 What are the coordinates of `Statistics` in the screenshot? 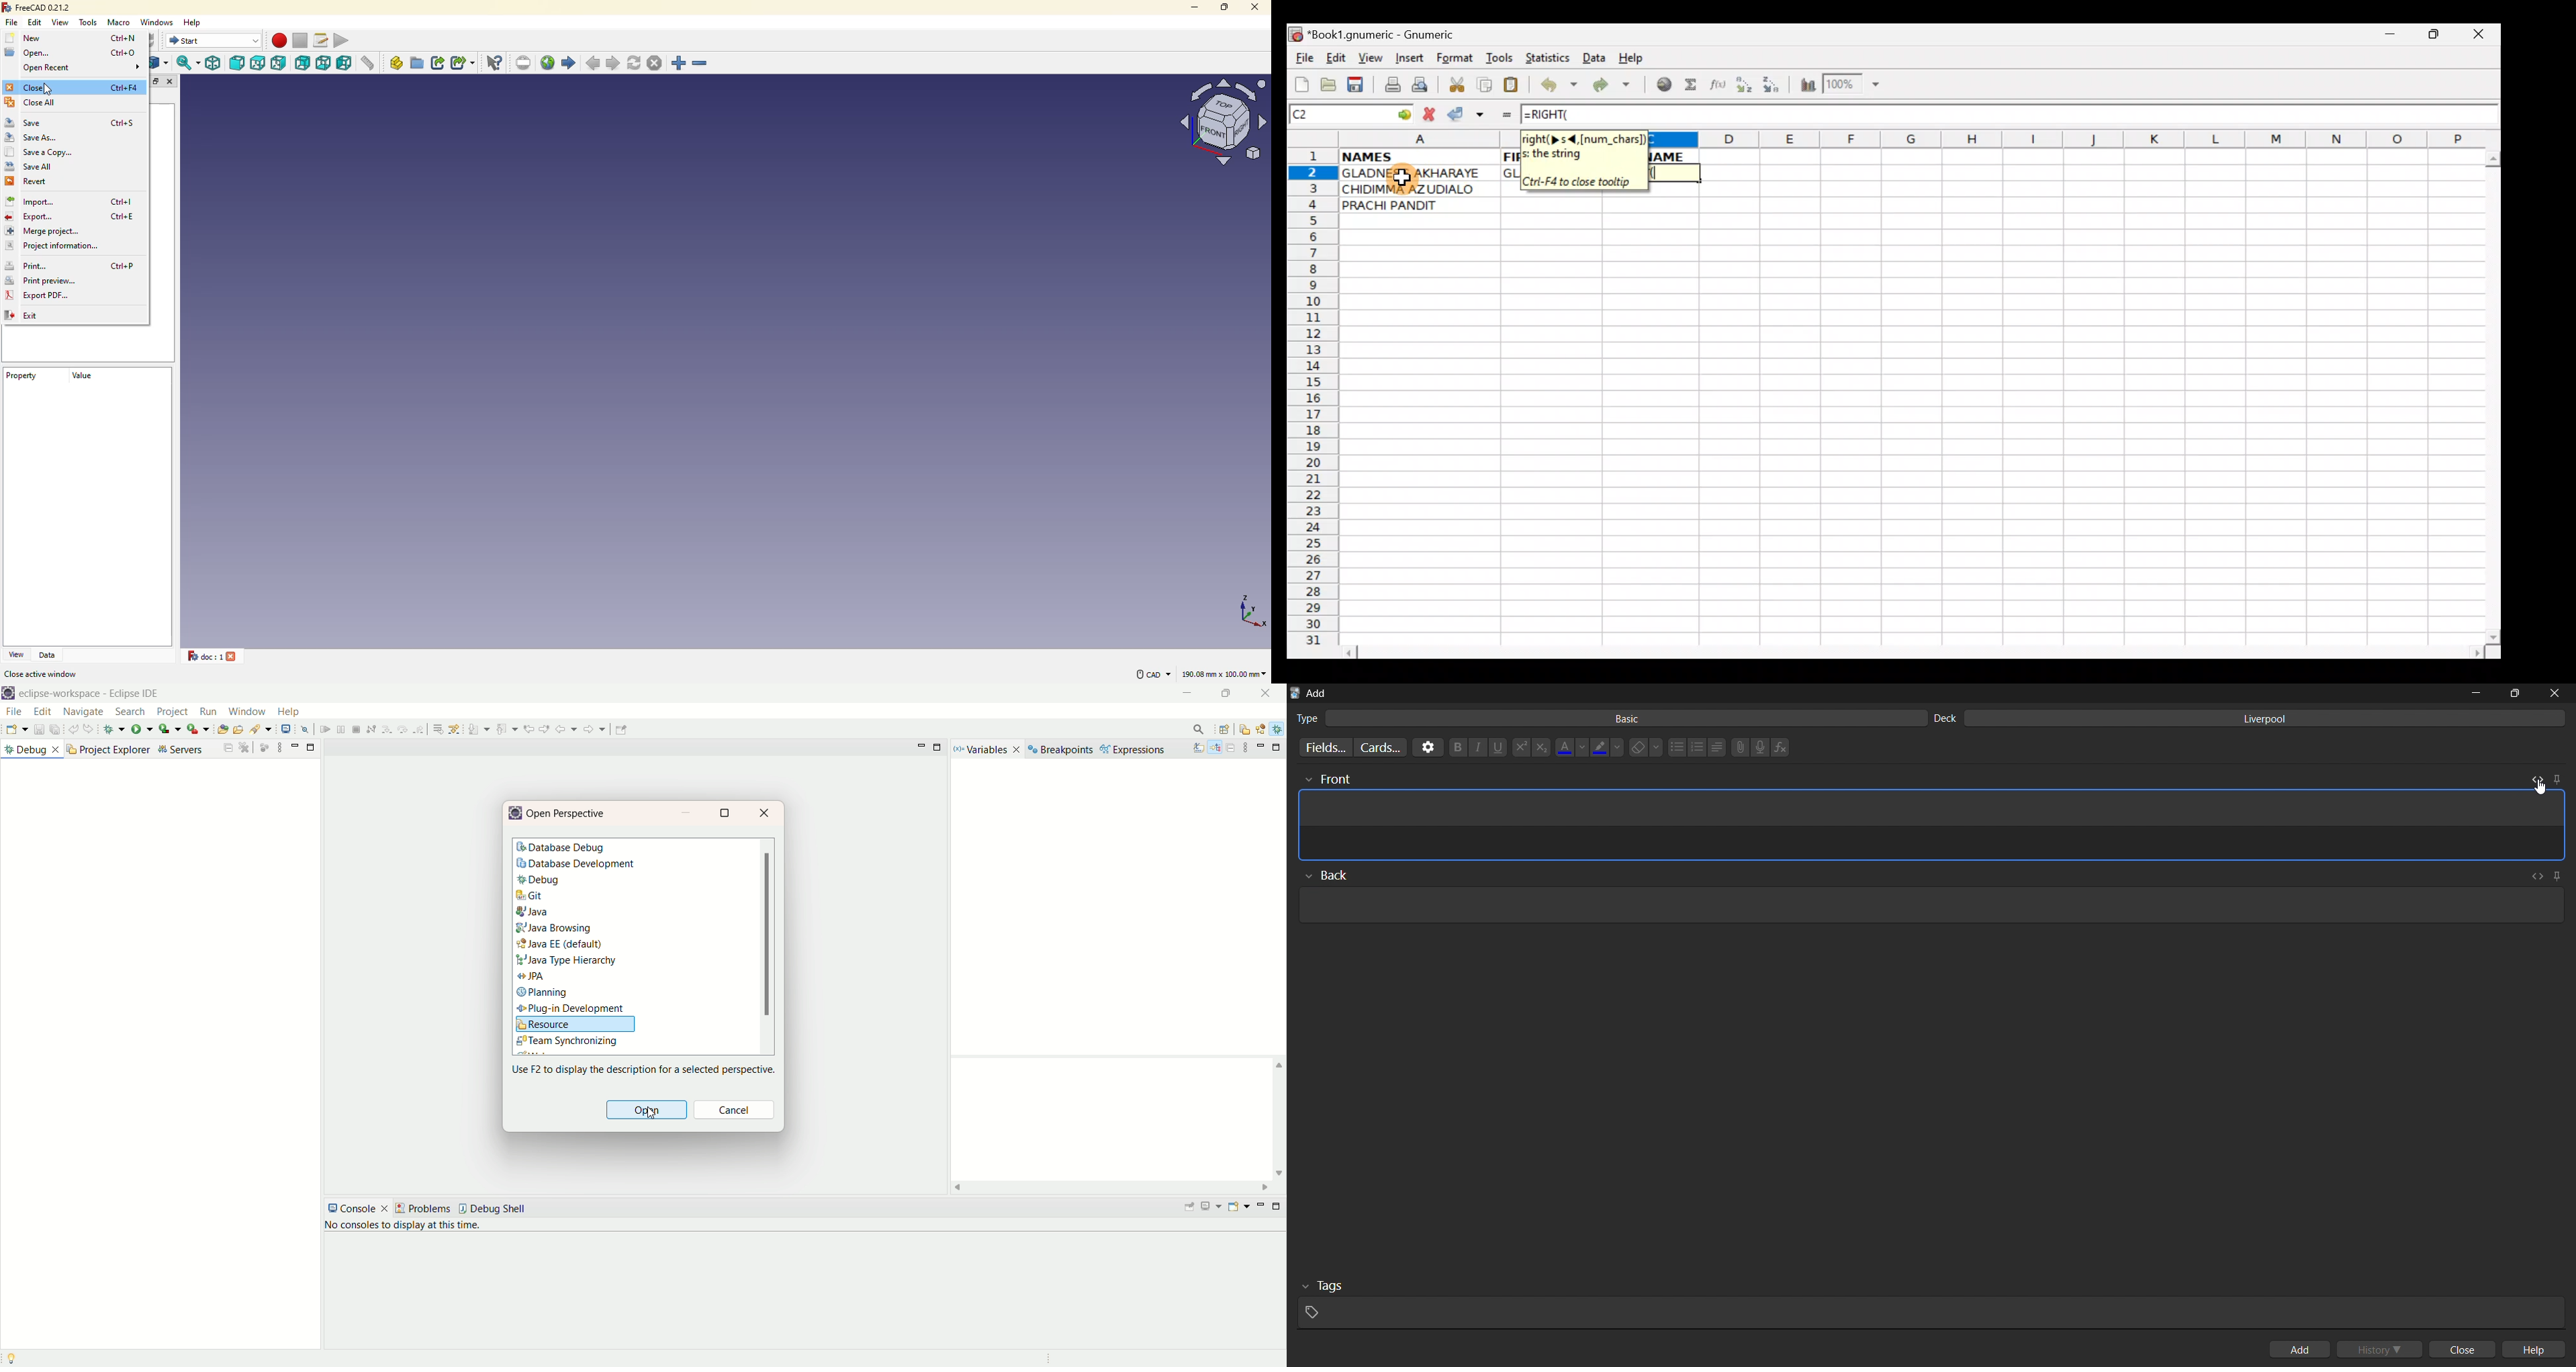 It's located at (1551, 57).